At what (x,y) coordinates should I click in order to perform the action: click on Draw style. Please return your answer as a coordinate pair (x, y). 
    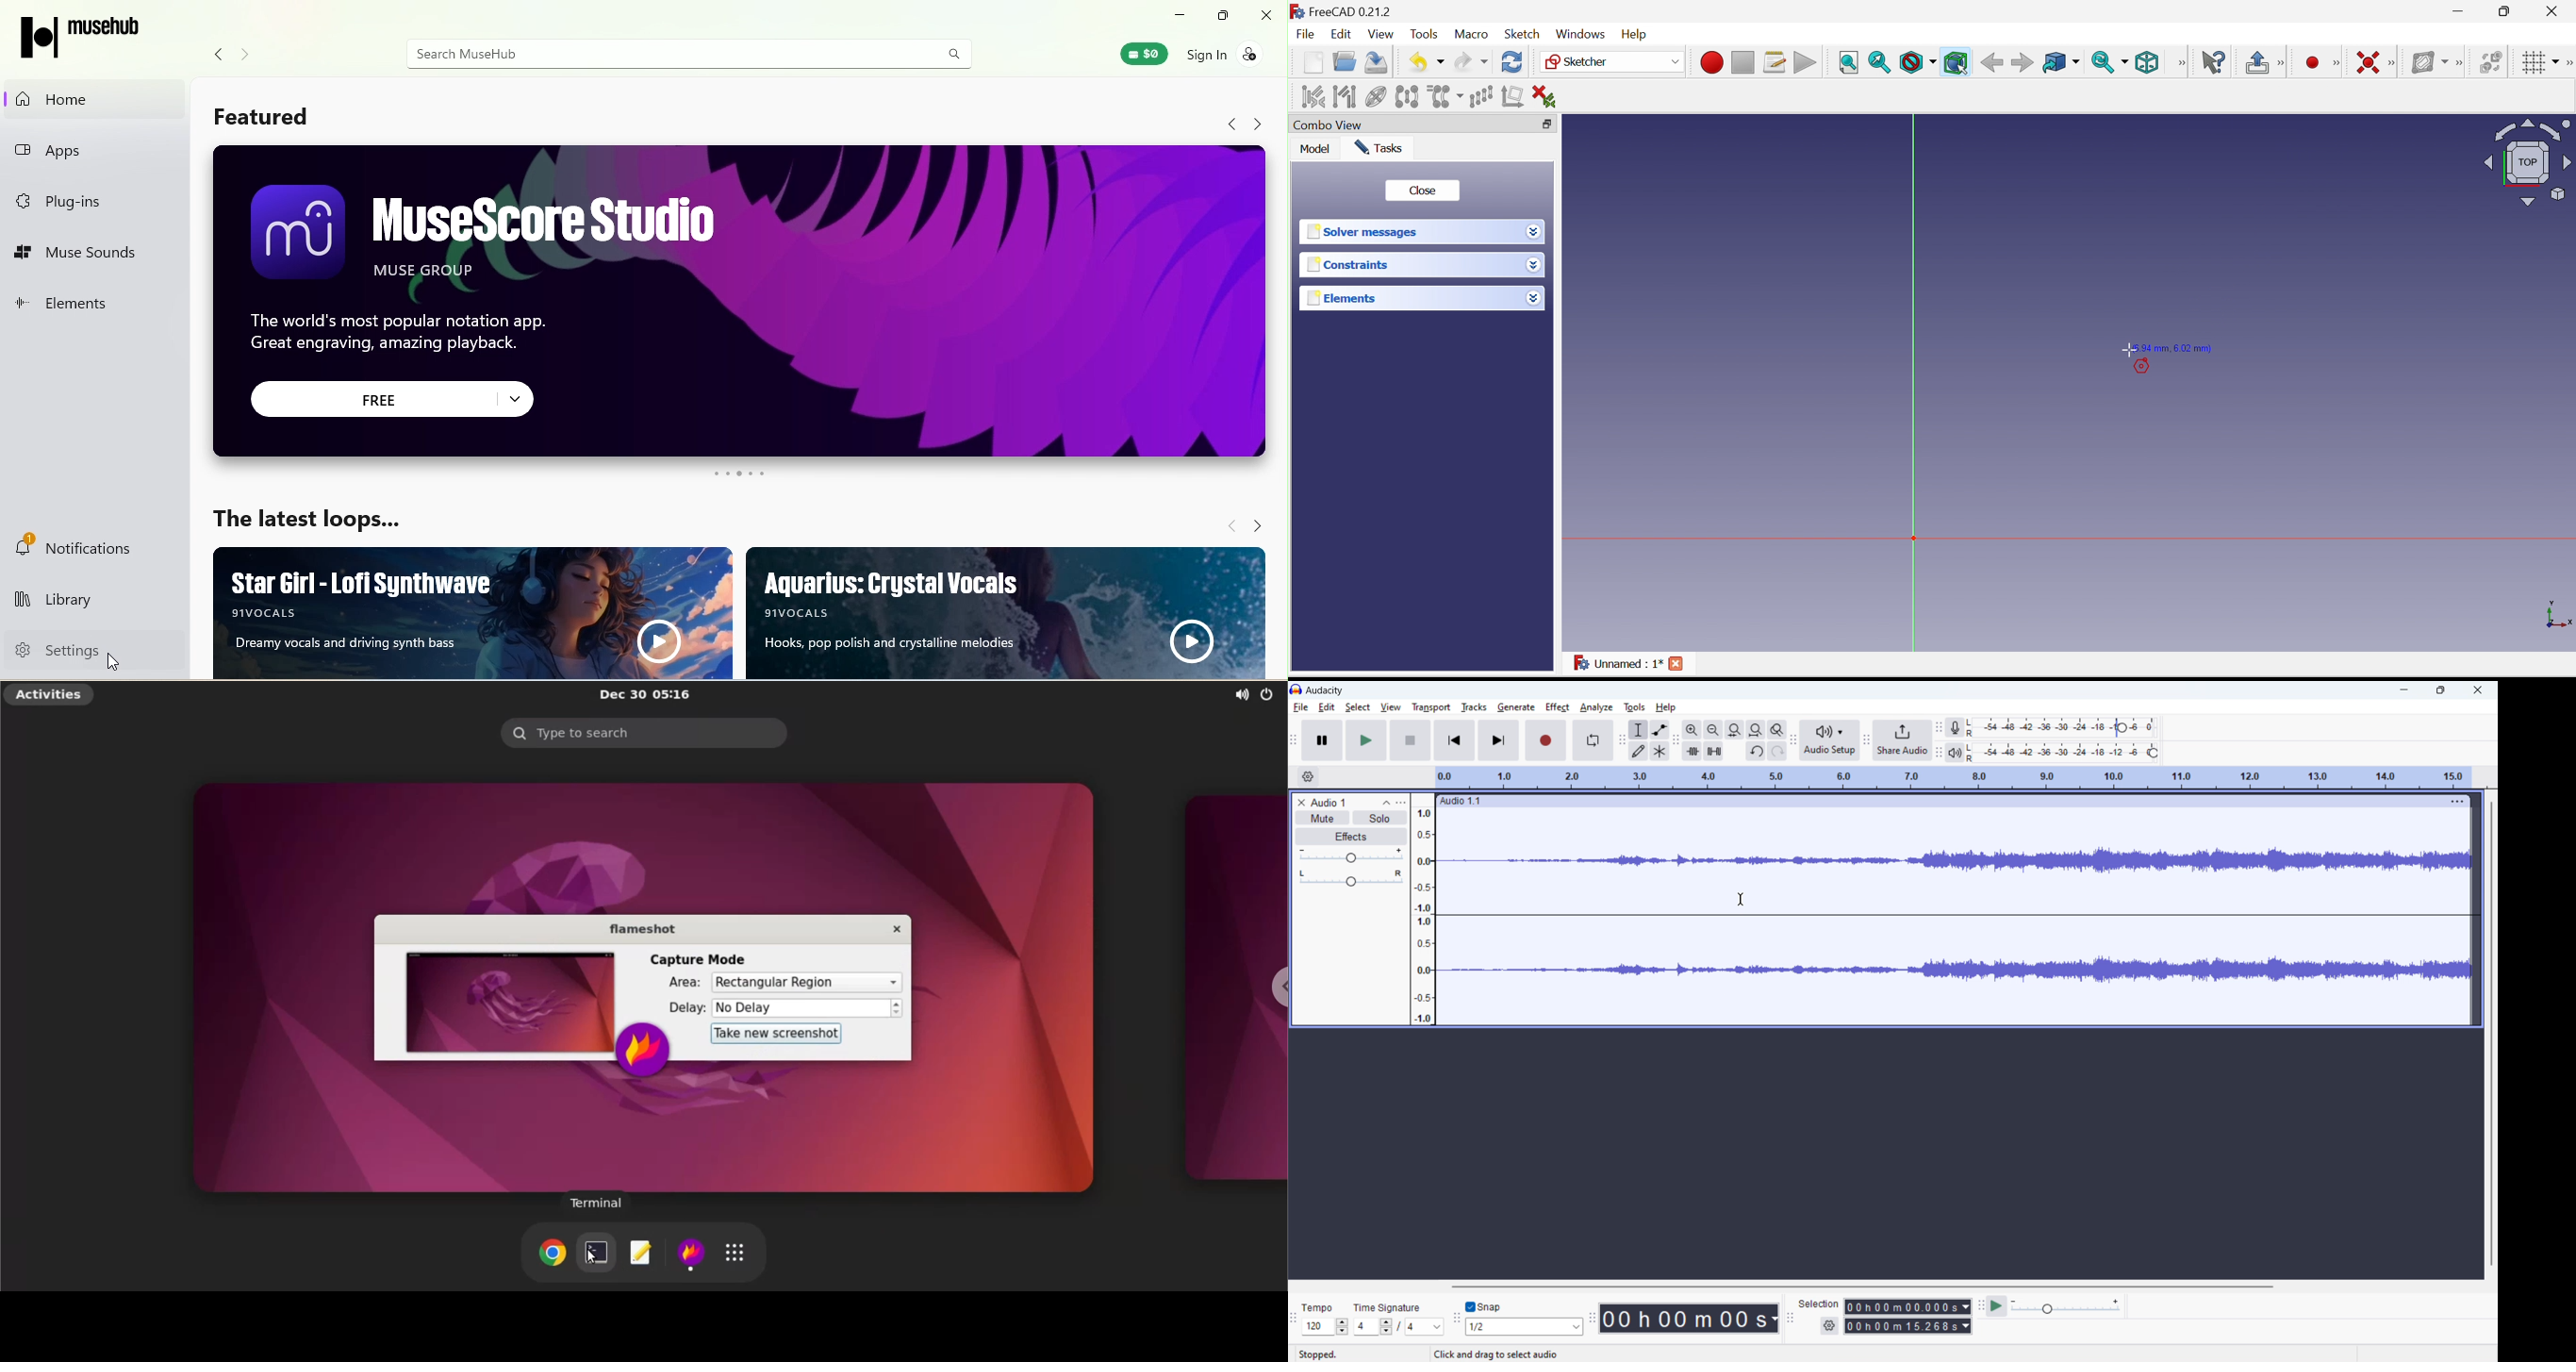
    Looking at the image, I should click on (1917, 63).